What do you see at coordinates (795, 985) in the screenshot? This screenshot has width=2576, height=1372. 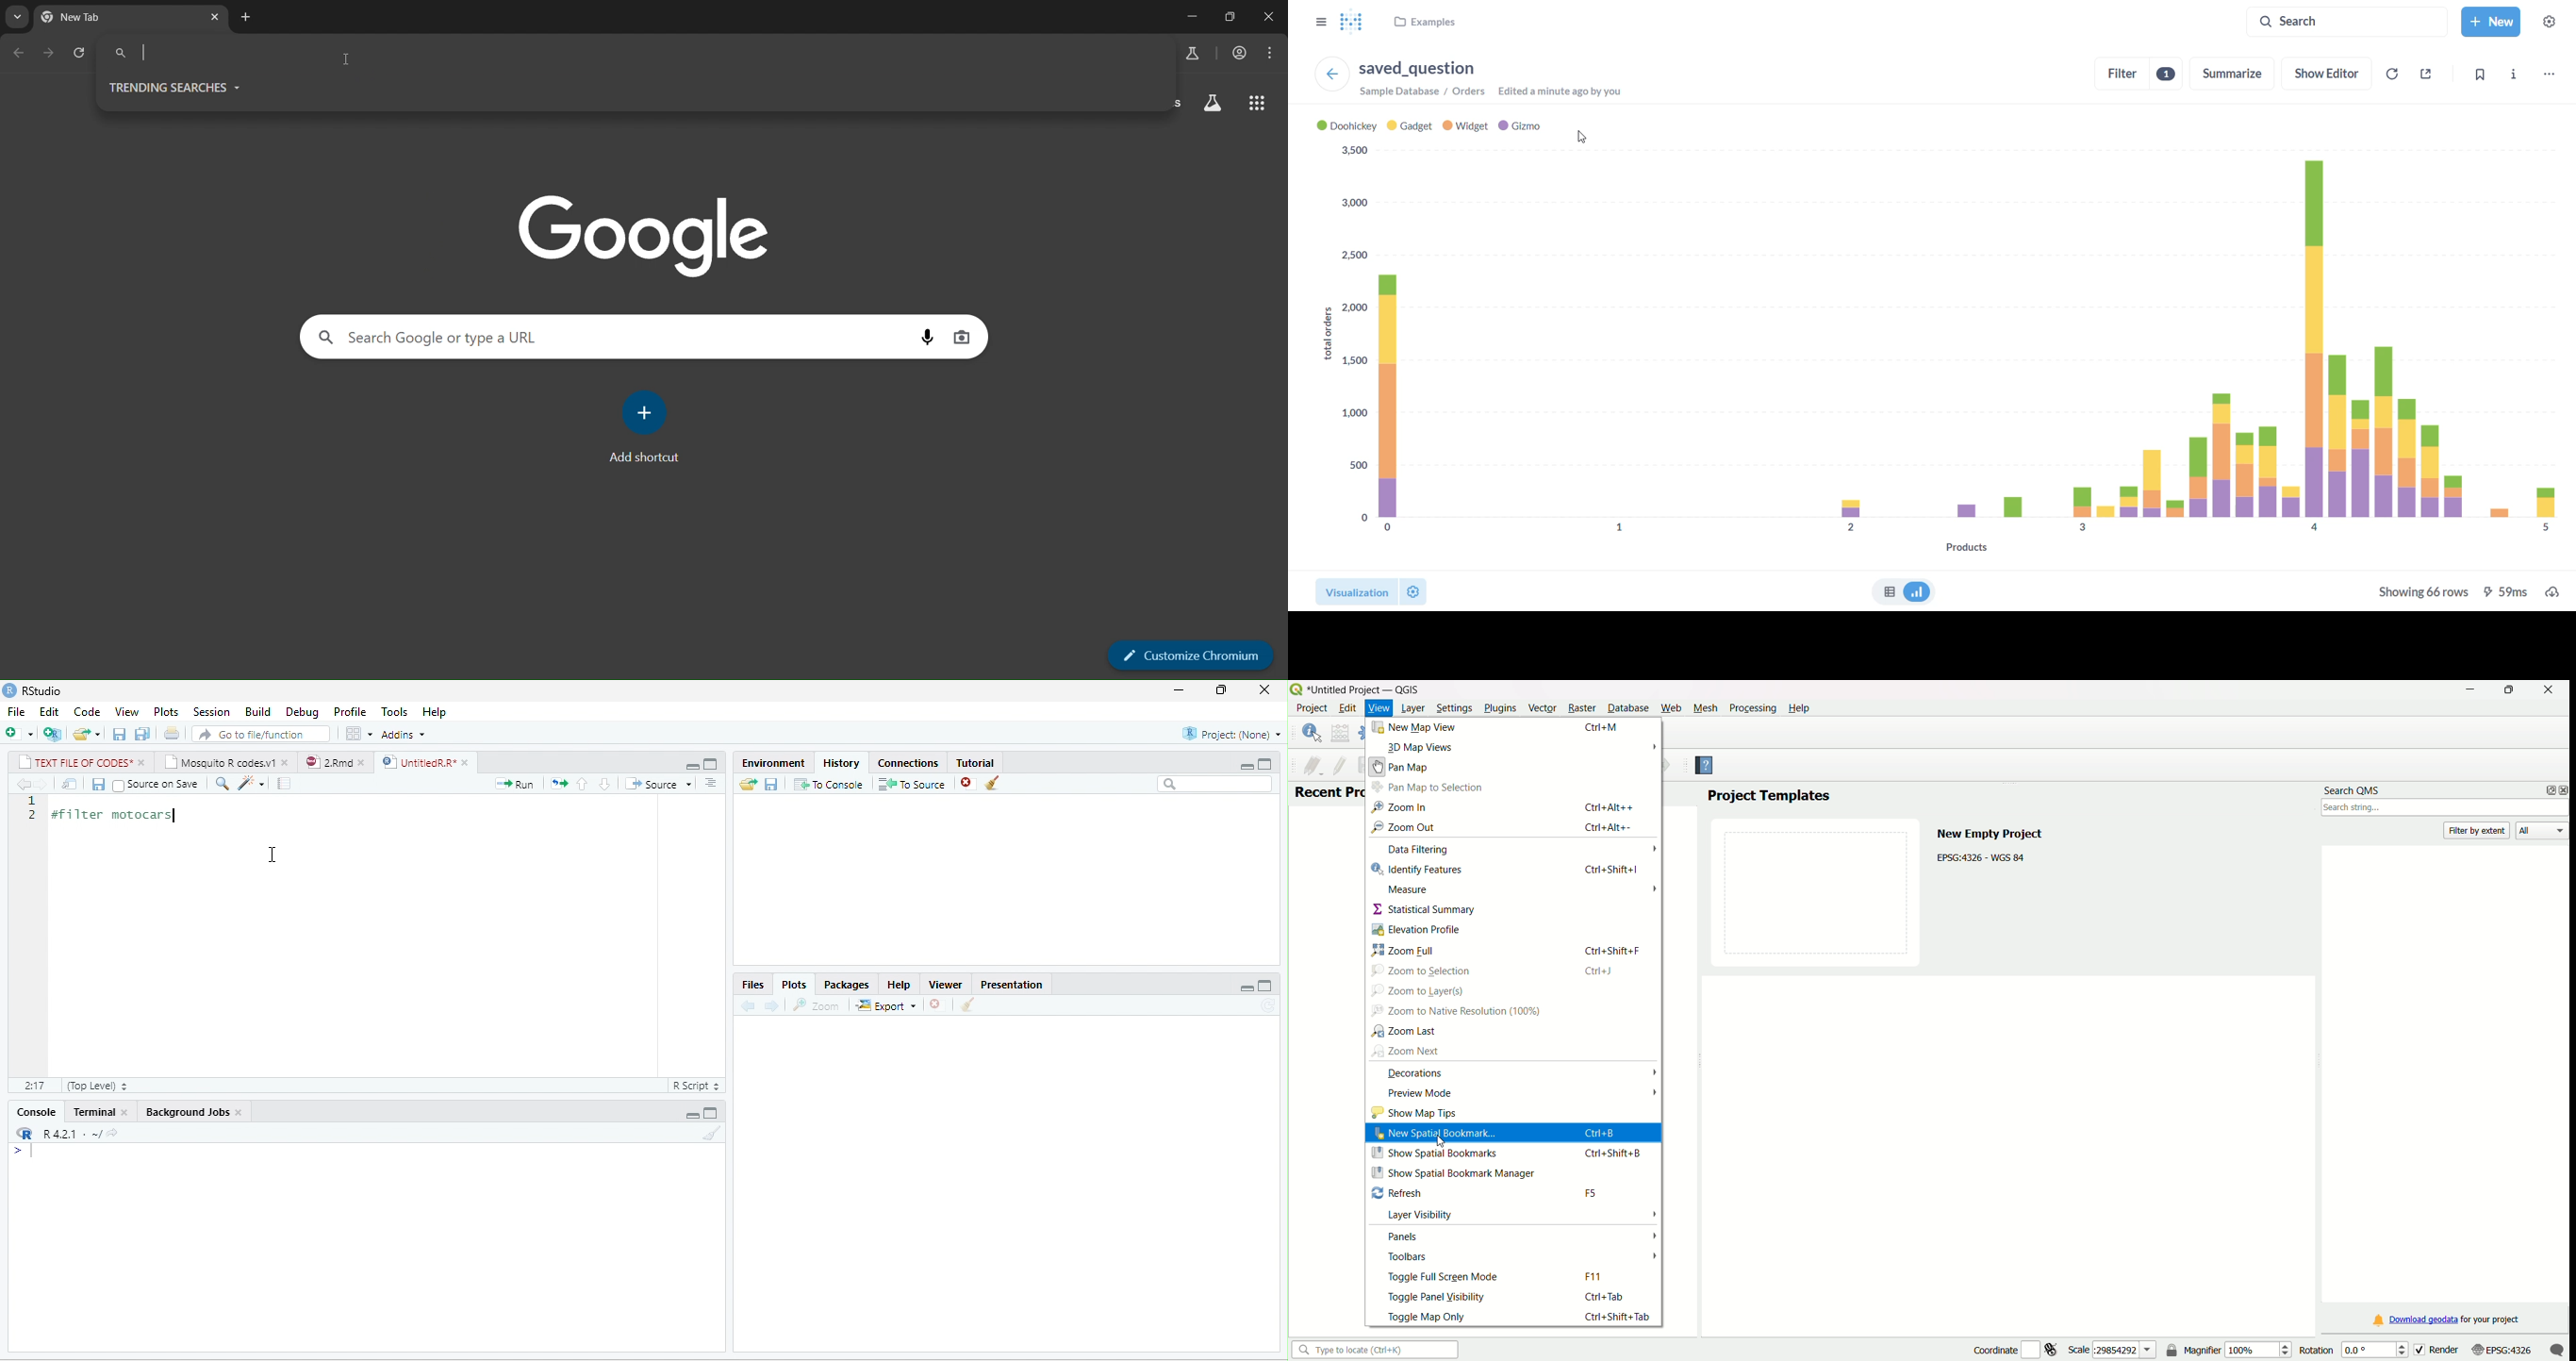 I see `Plots` at bounding box center [795, 985].